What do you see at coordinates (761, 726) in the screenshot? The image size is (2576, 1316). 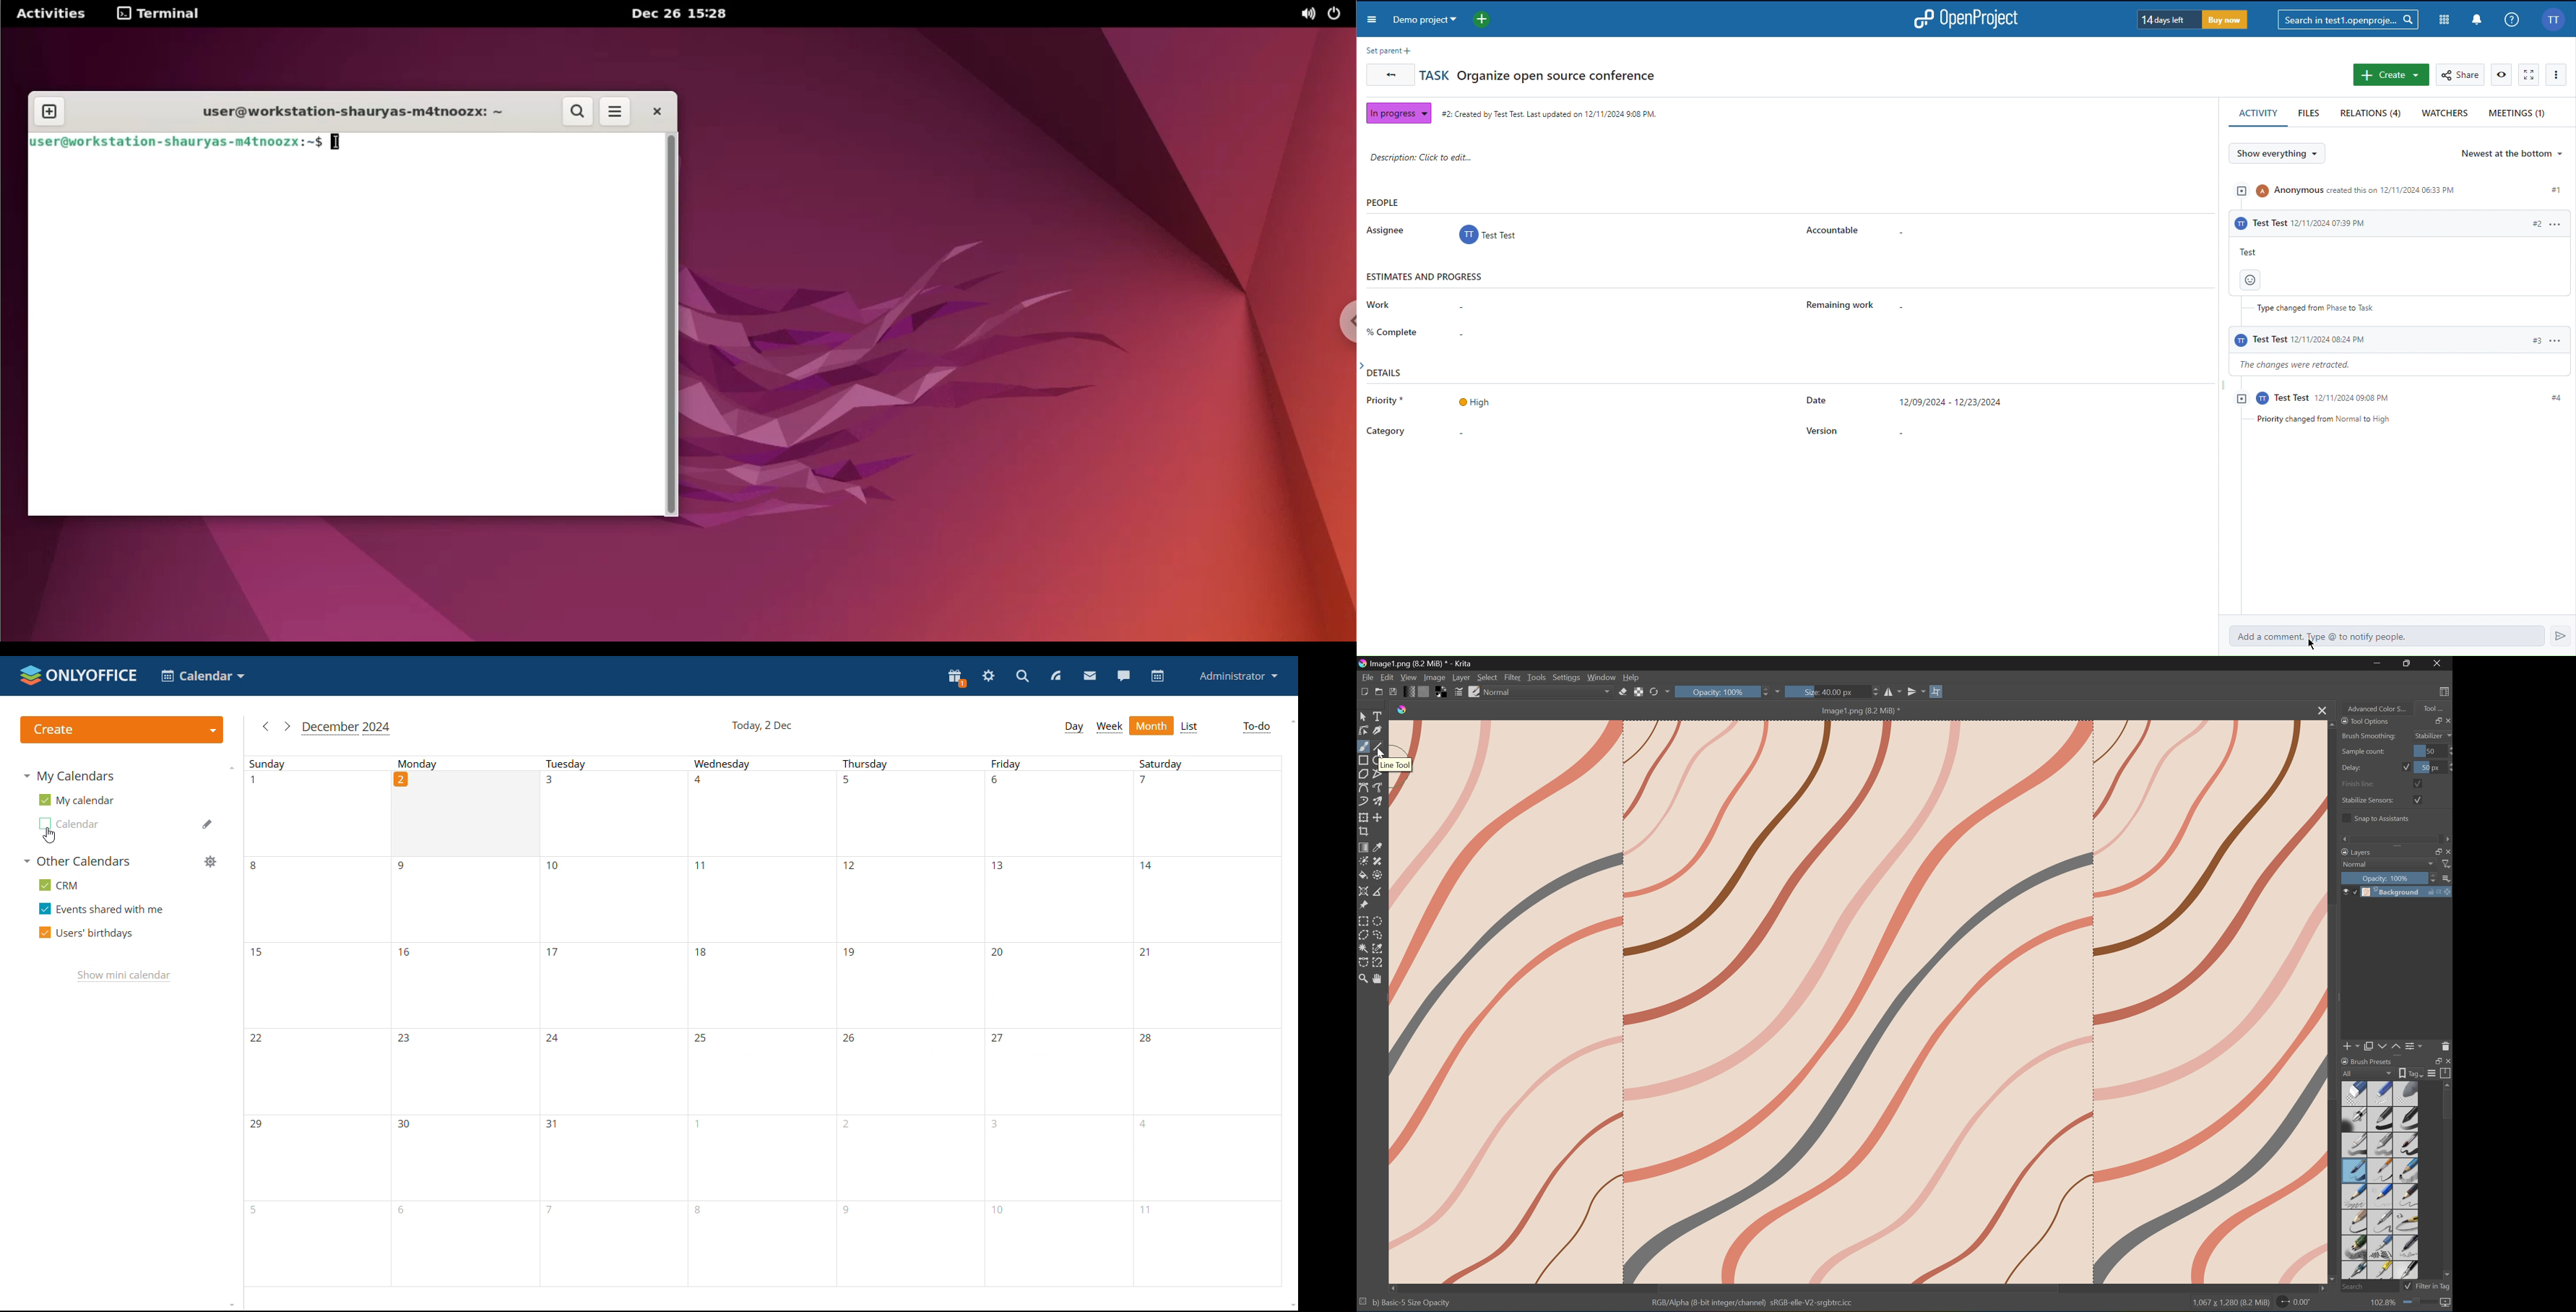 I see `current date` at bounding box center [761, 726].